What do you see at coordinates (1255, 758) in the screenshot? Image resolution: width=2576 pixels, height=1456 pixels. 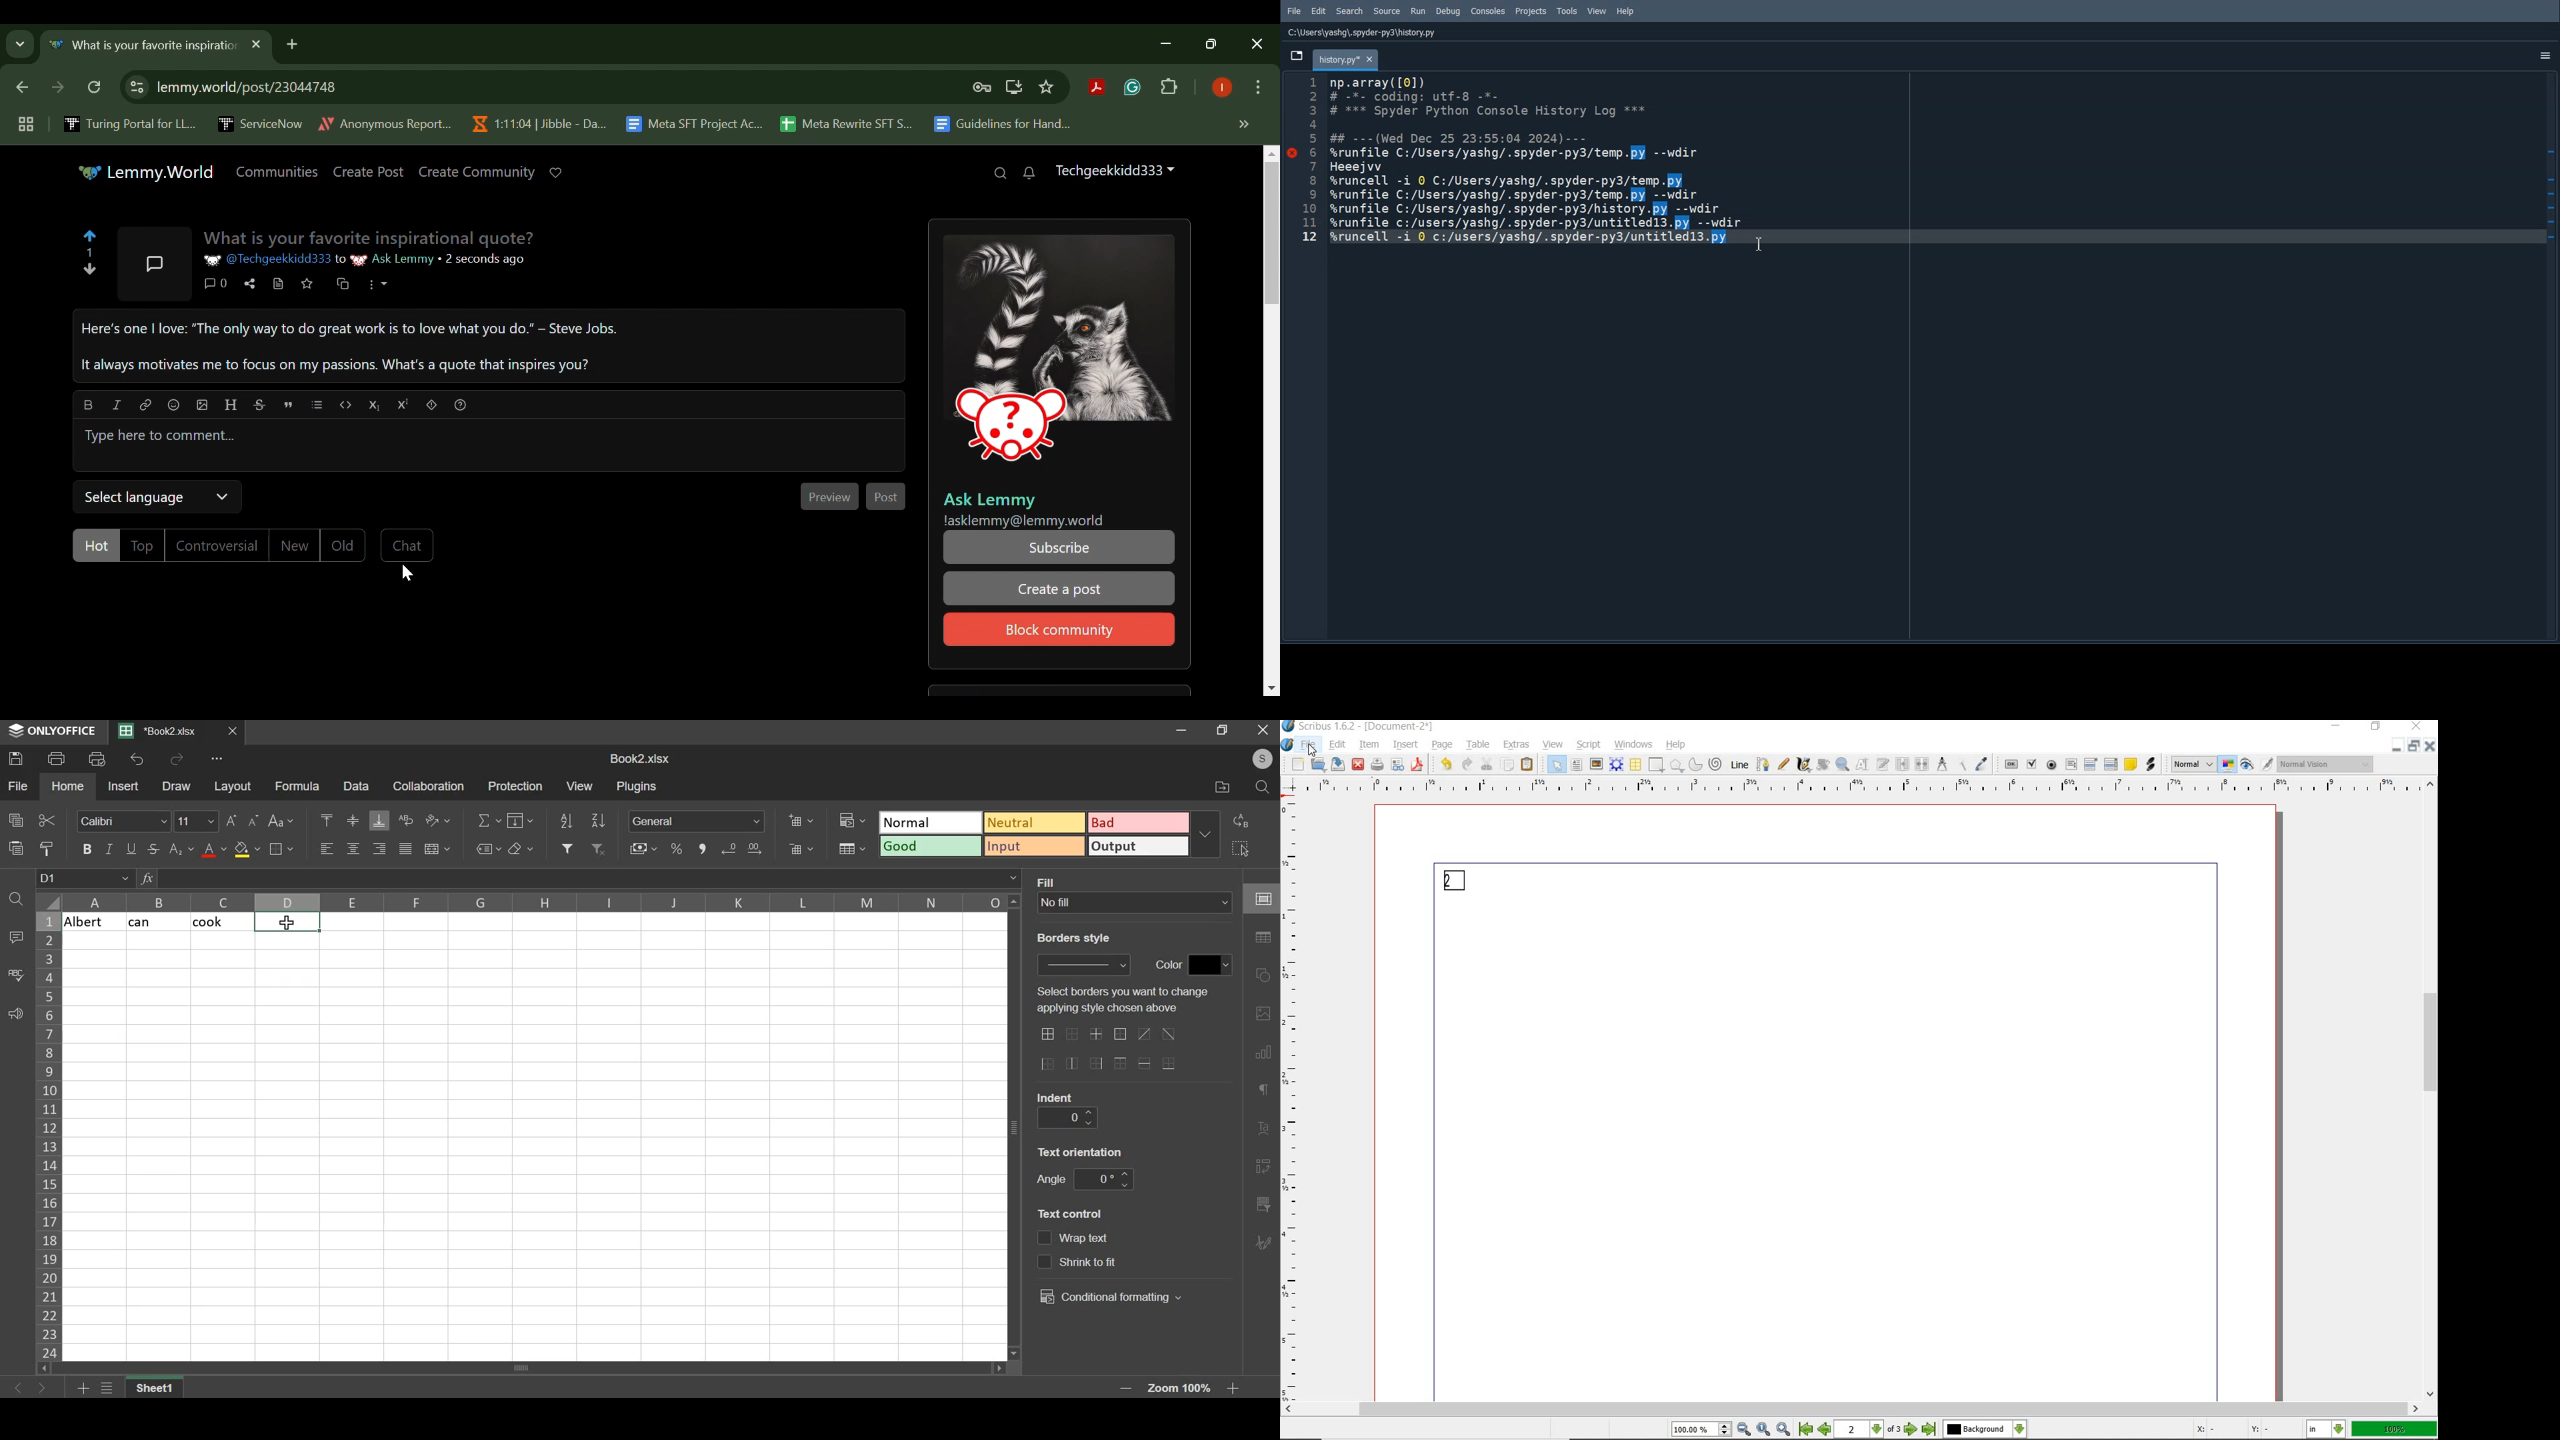 I see `user's account` at bounding box center [1255, 758].